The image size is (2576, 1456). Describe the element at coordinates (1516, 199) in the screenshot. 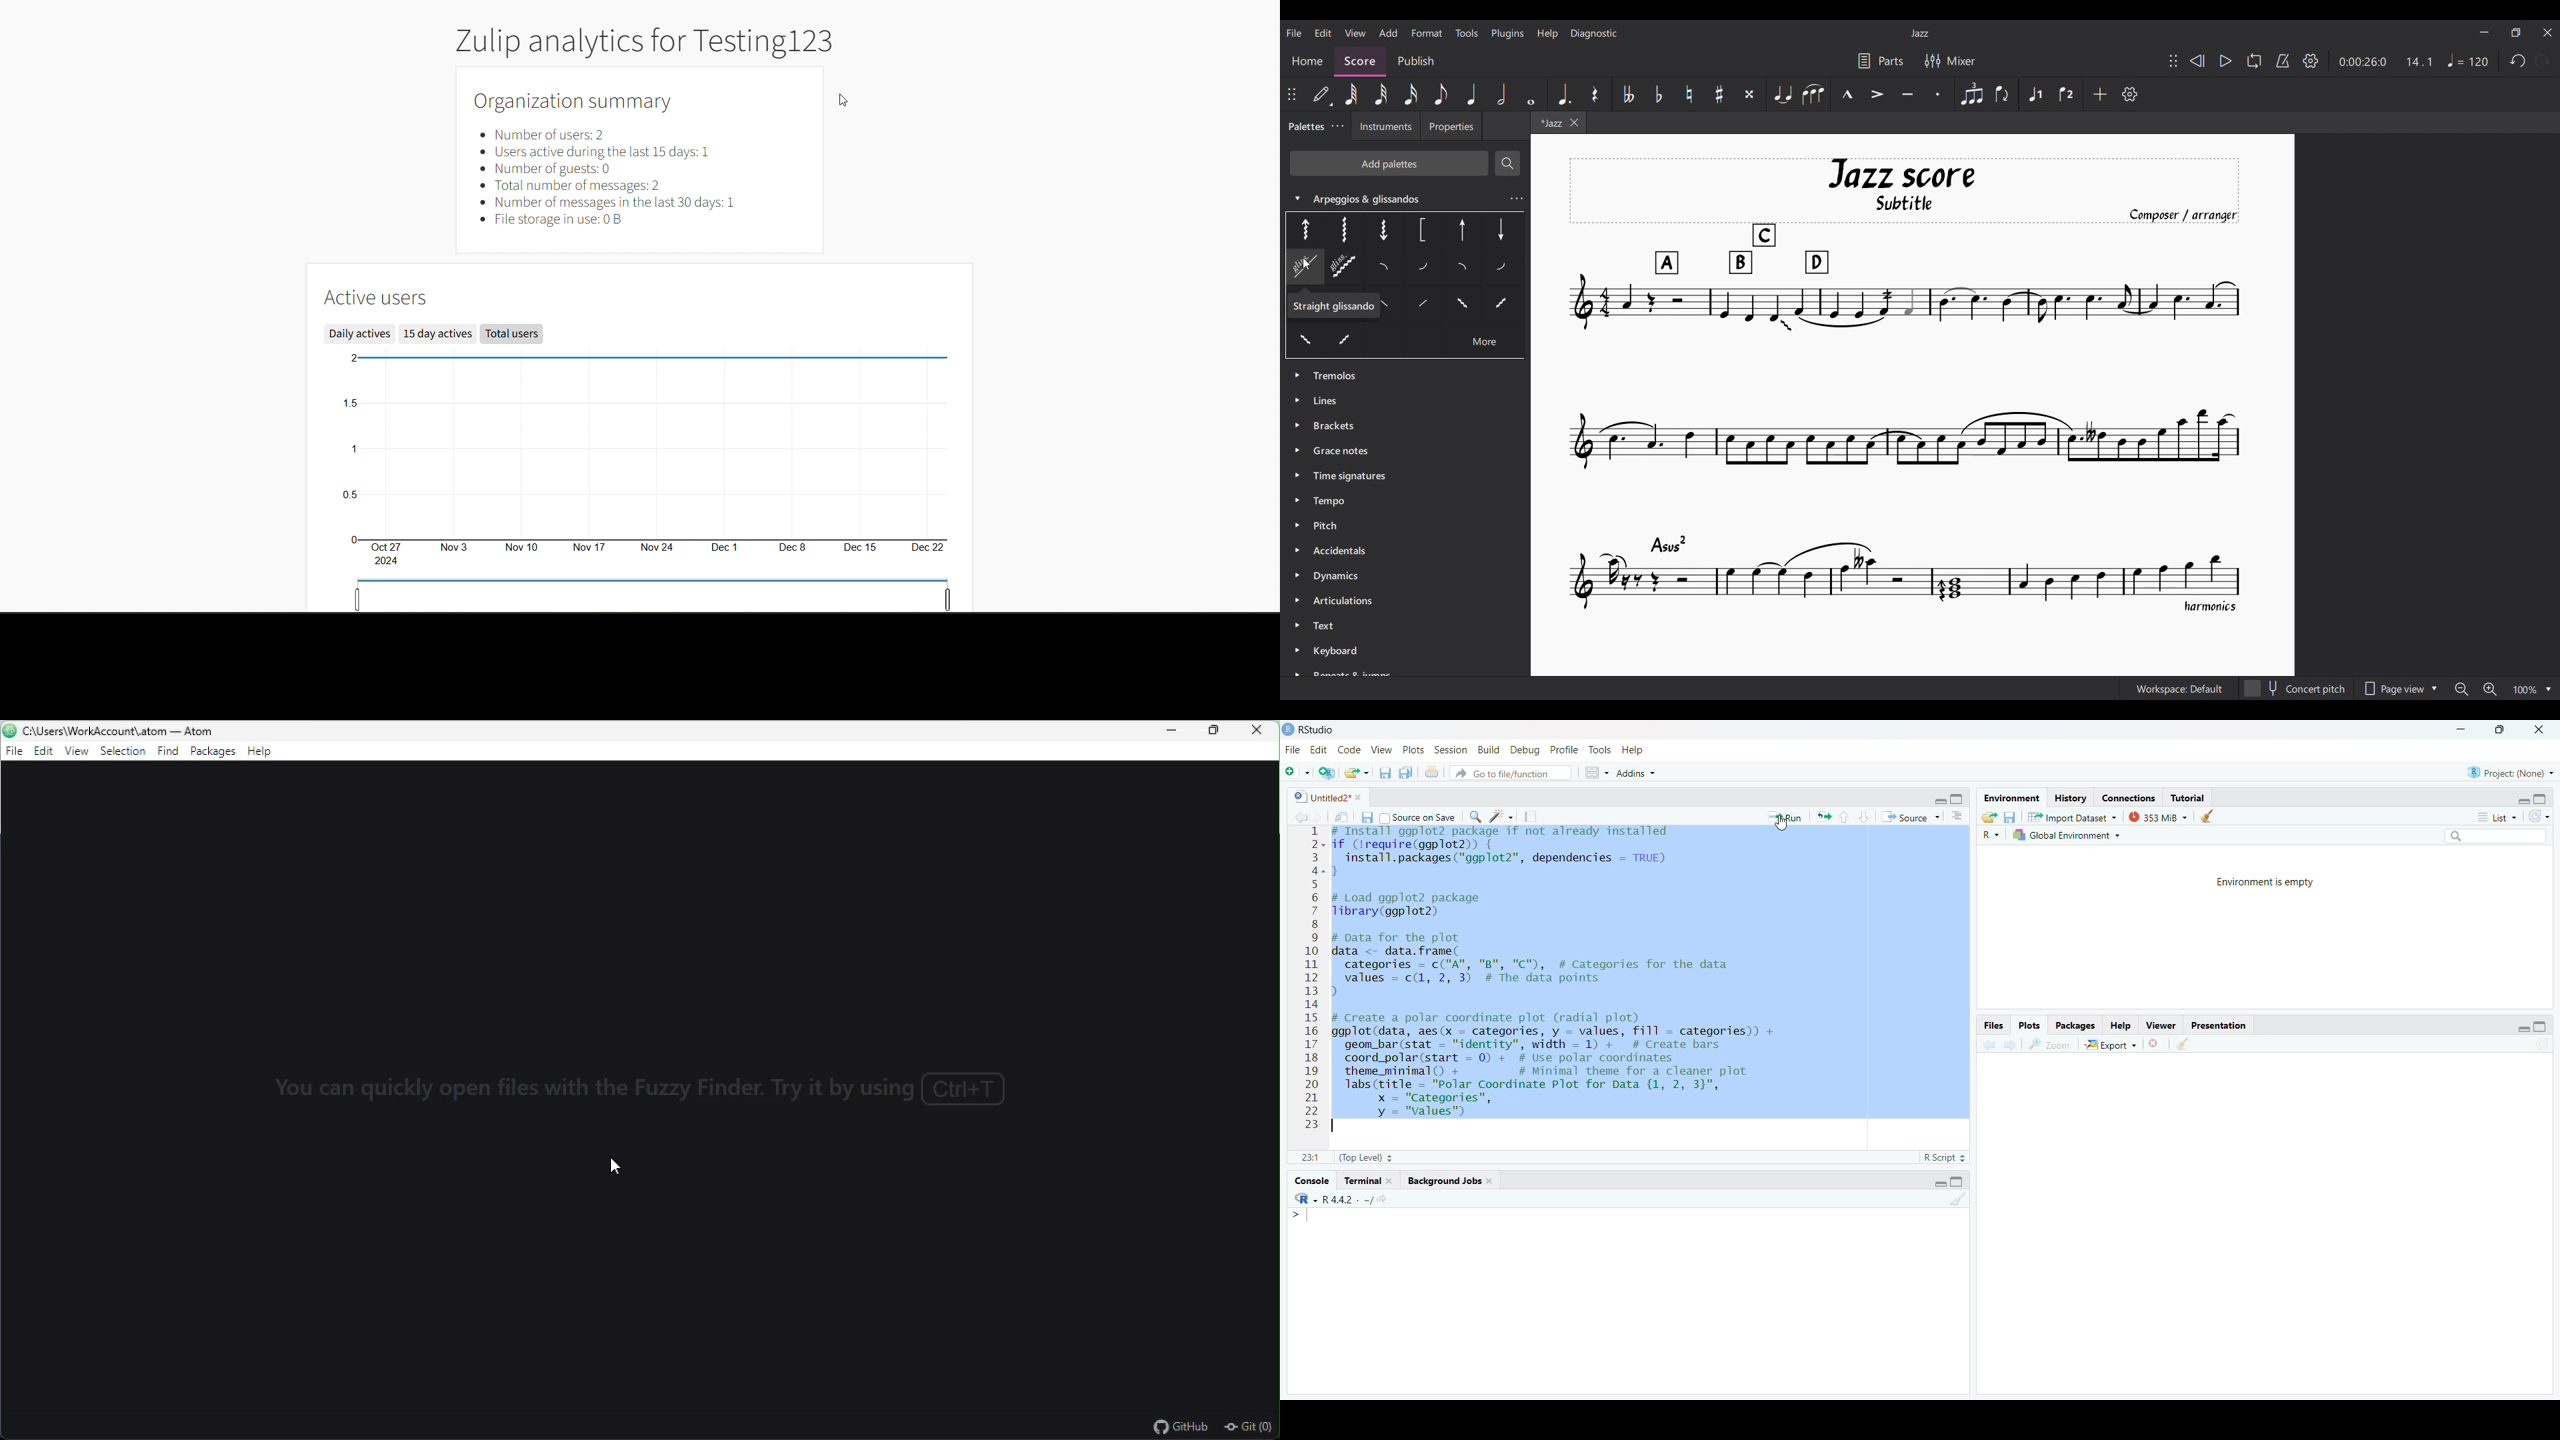

I see `Setting of current palette selected` at that location.